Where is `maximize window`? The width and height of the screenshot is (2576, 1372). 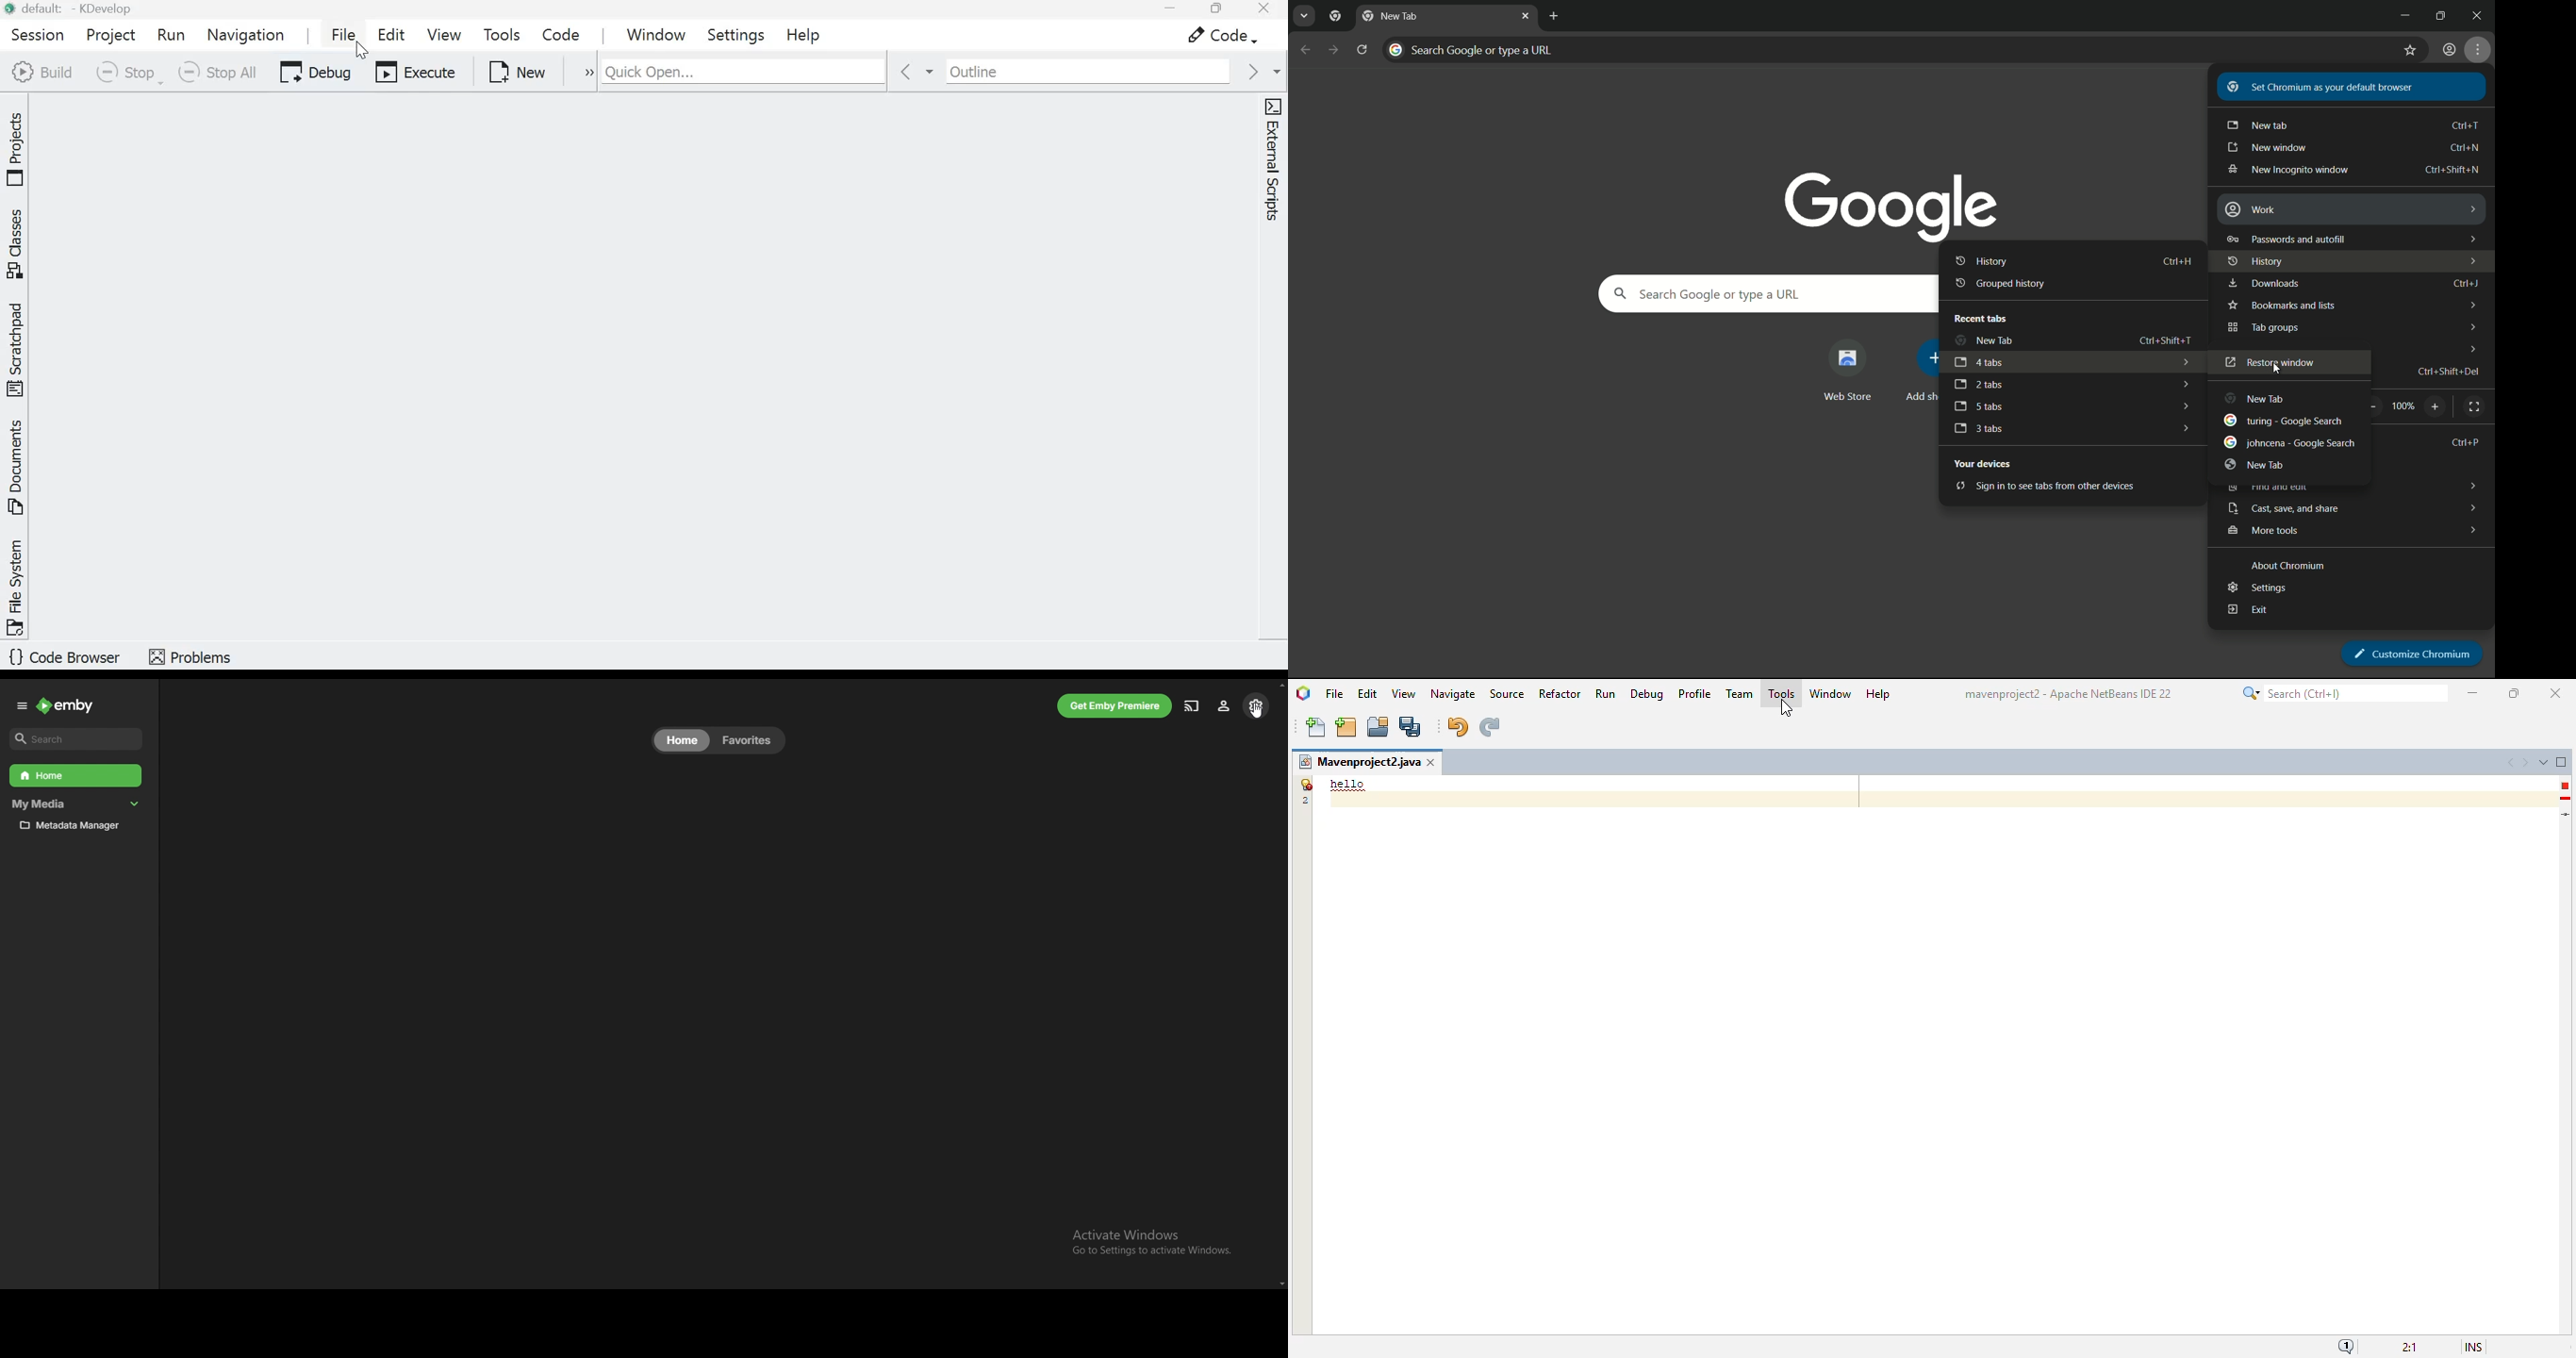
maximize window is located at coordinates (2562, 761).